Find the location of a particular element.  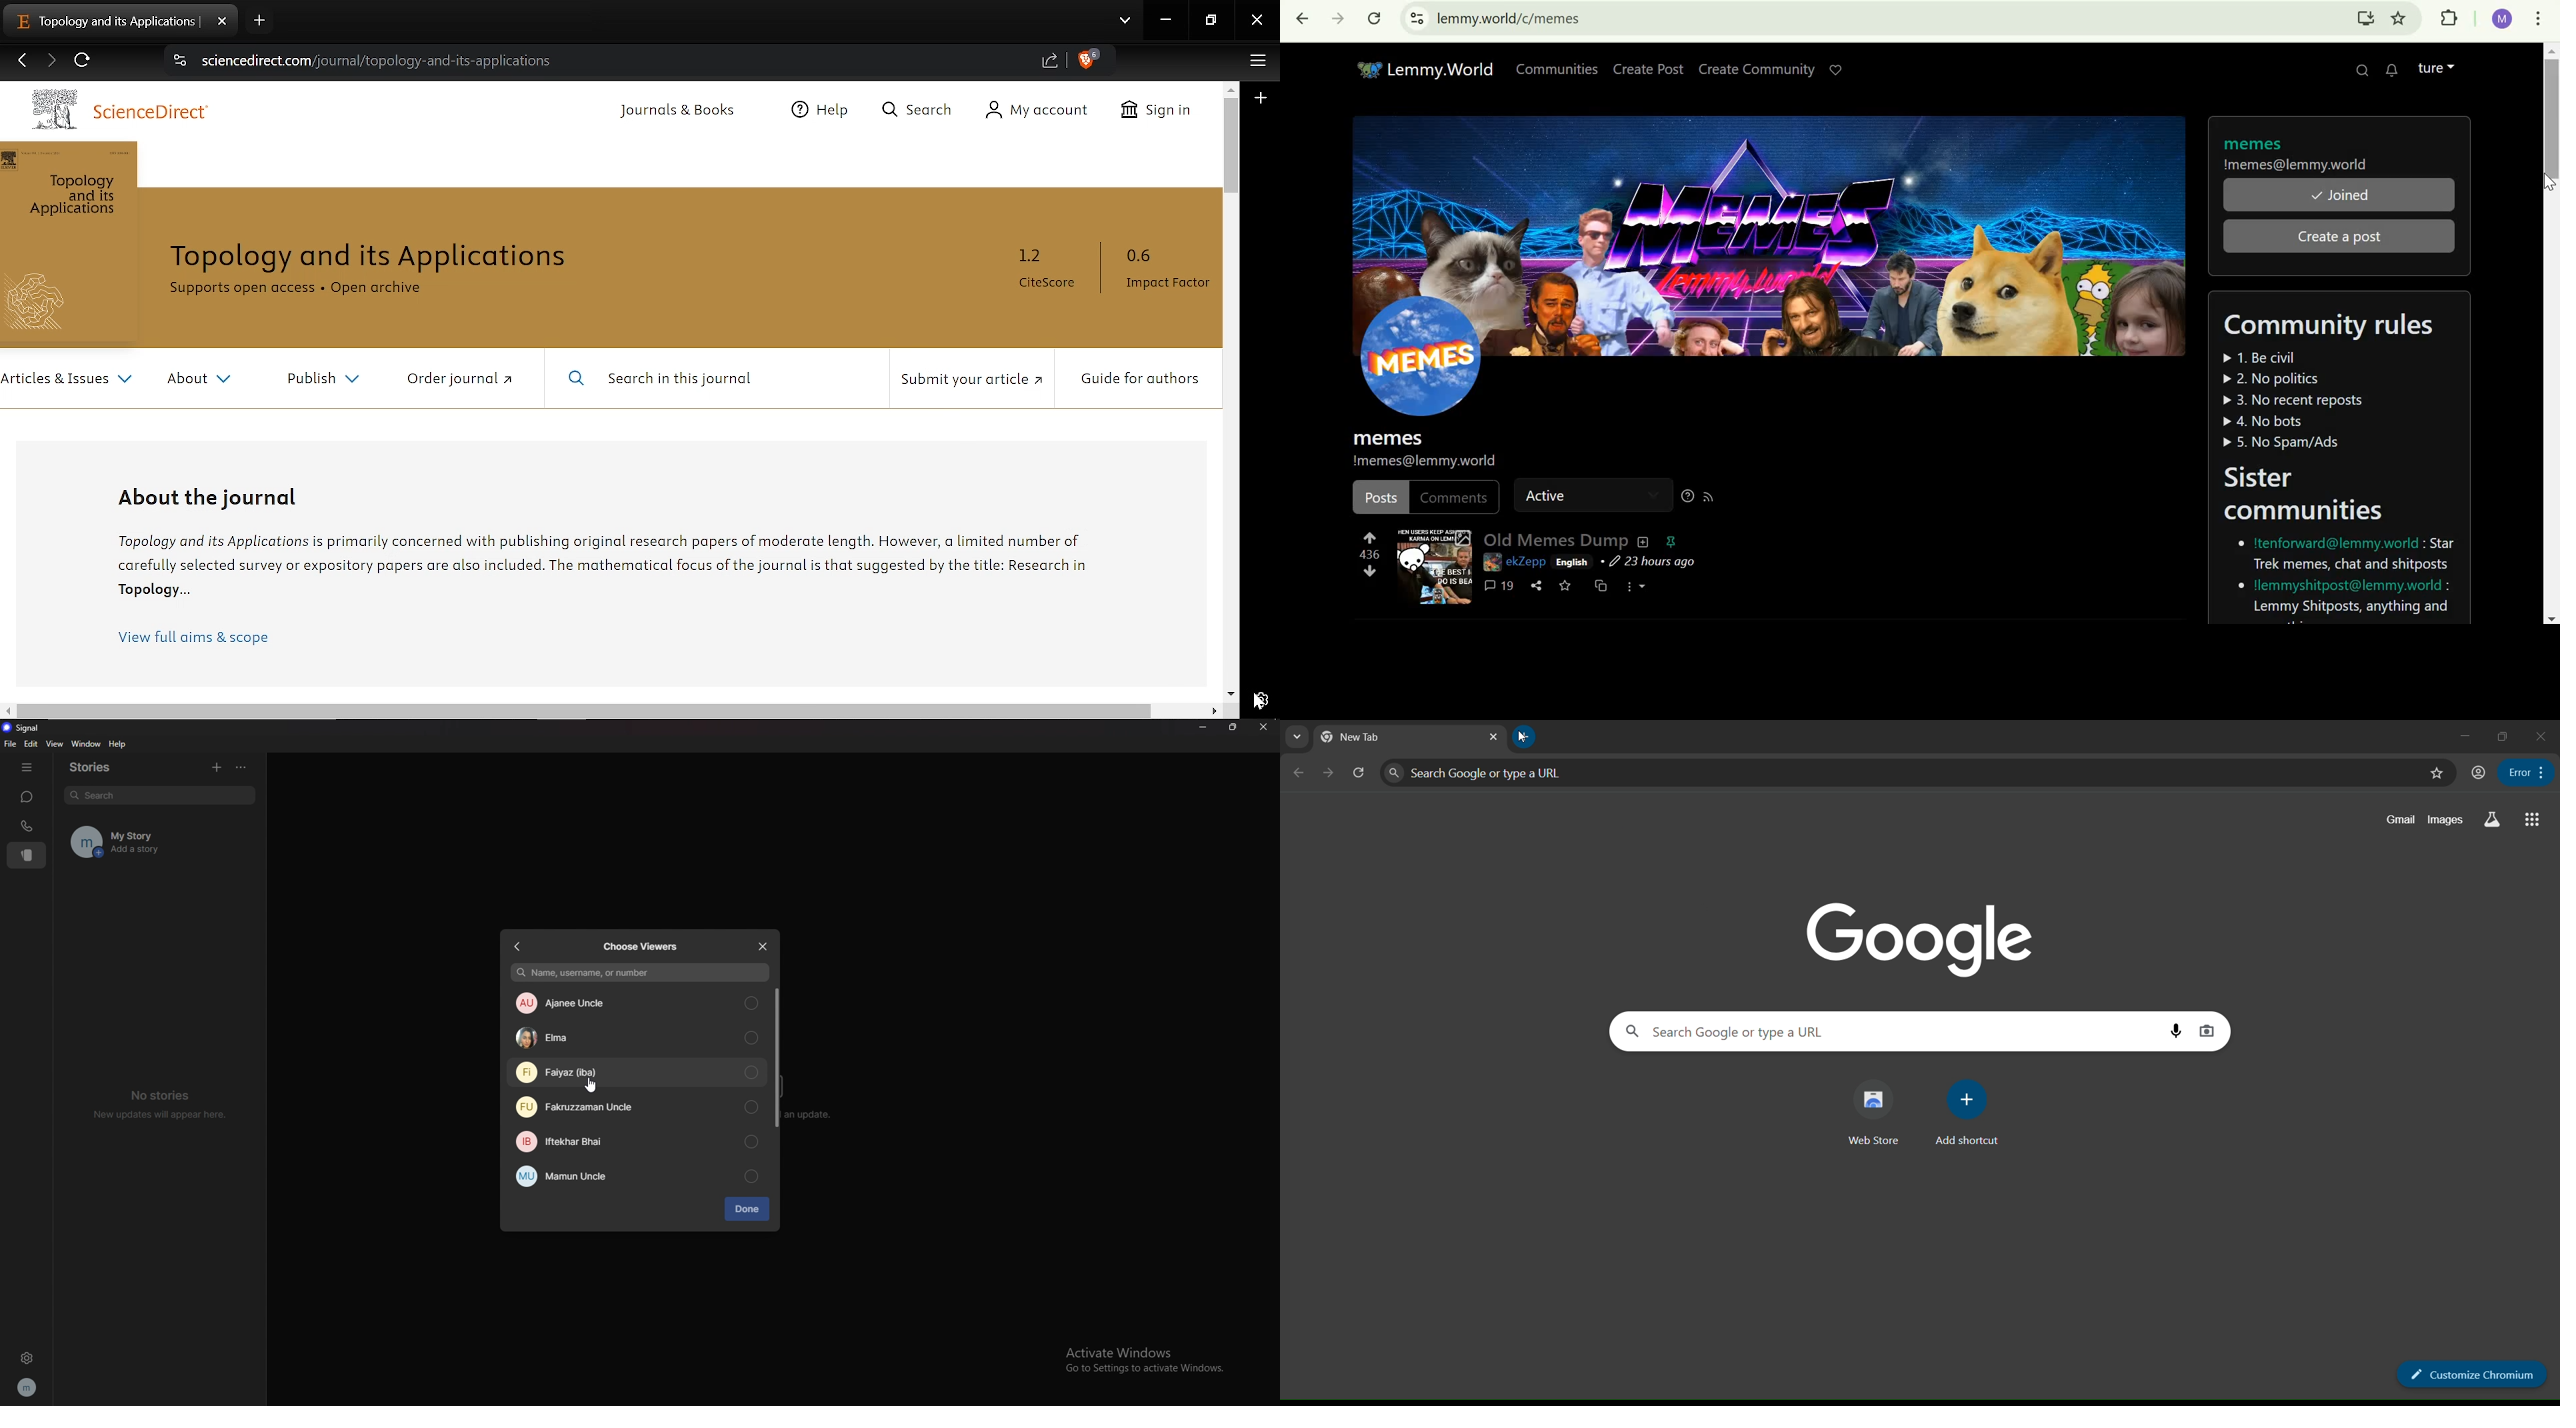

Horizontal scrollbar is located at coordinates (585, 711).